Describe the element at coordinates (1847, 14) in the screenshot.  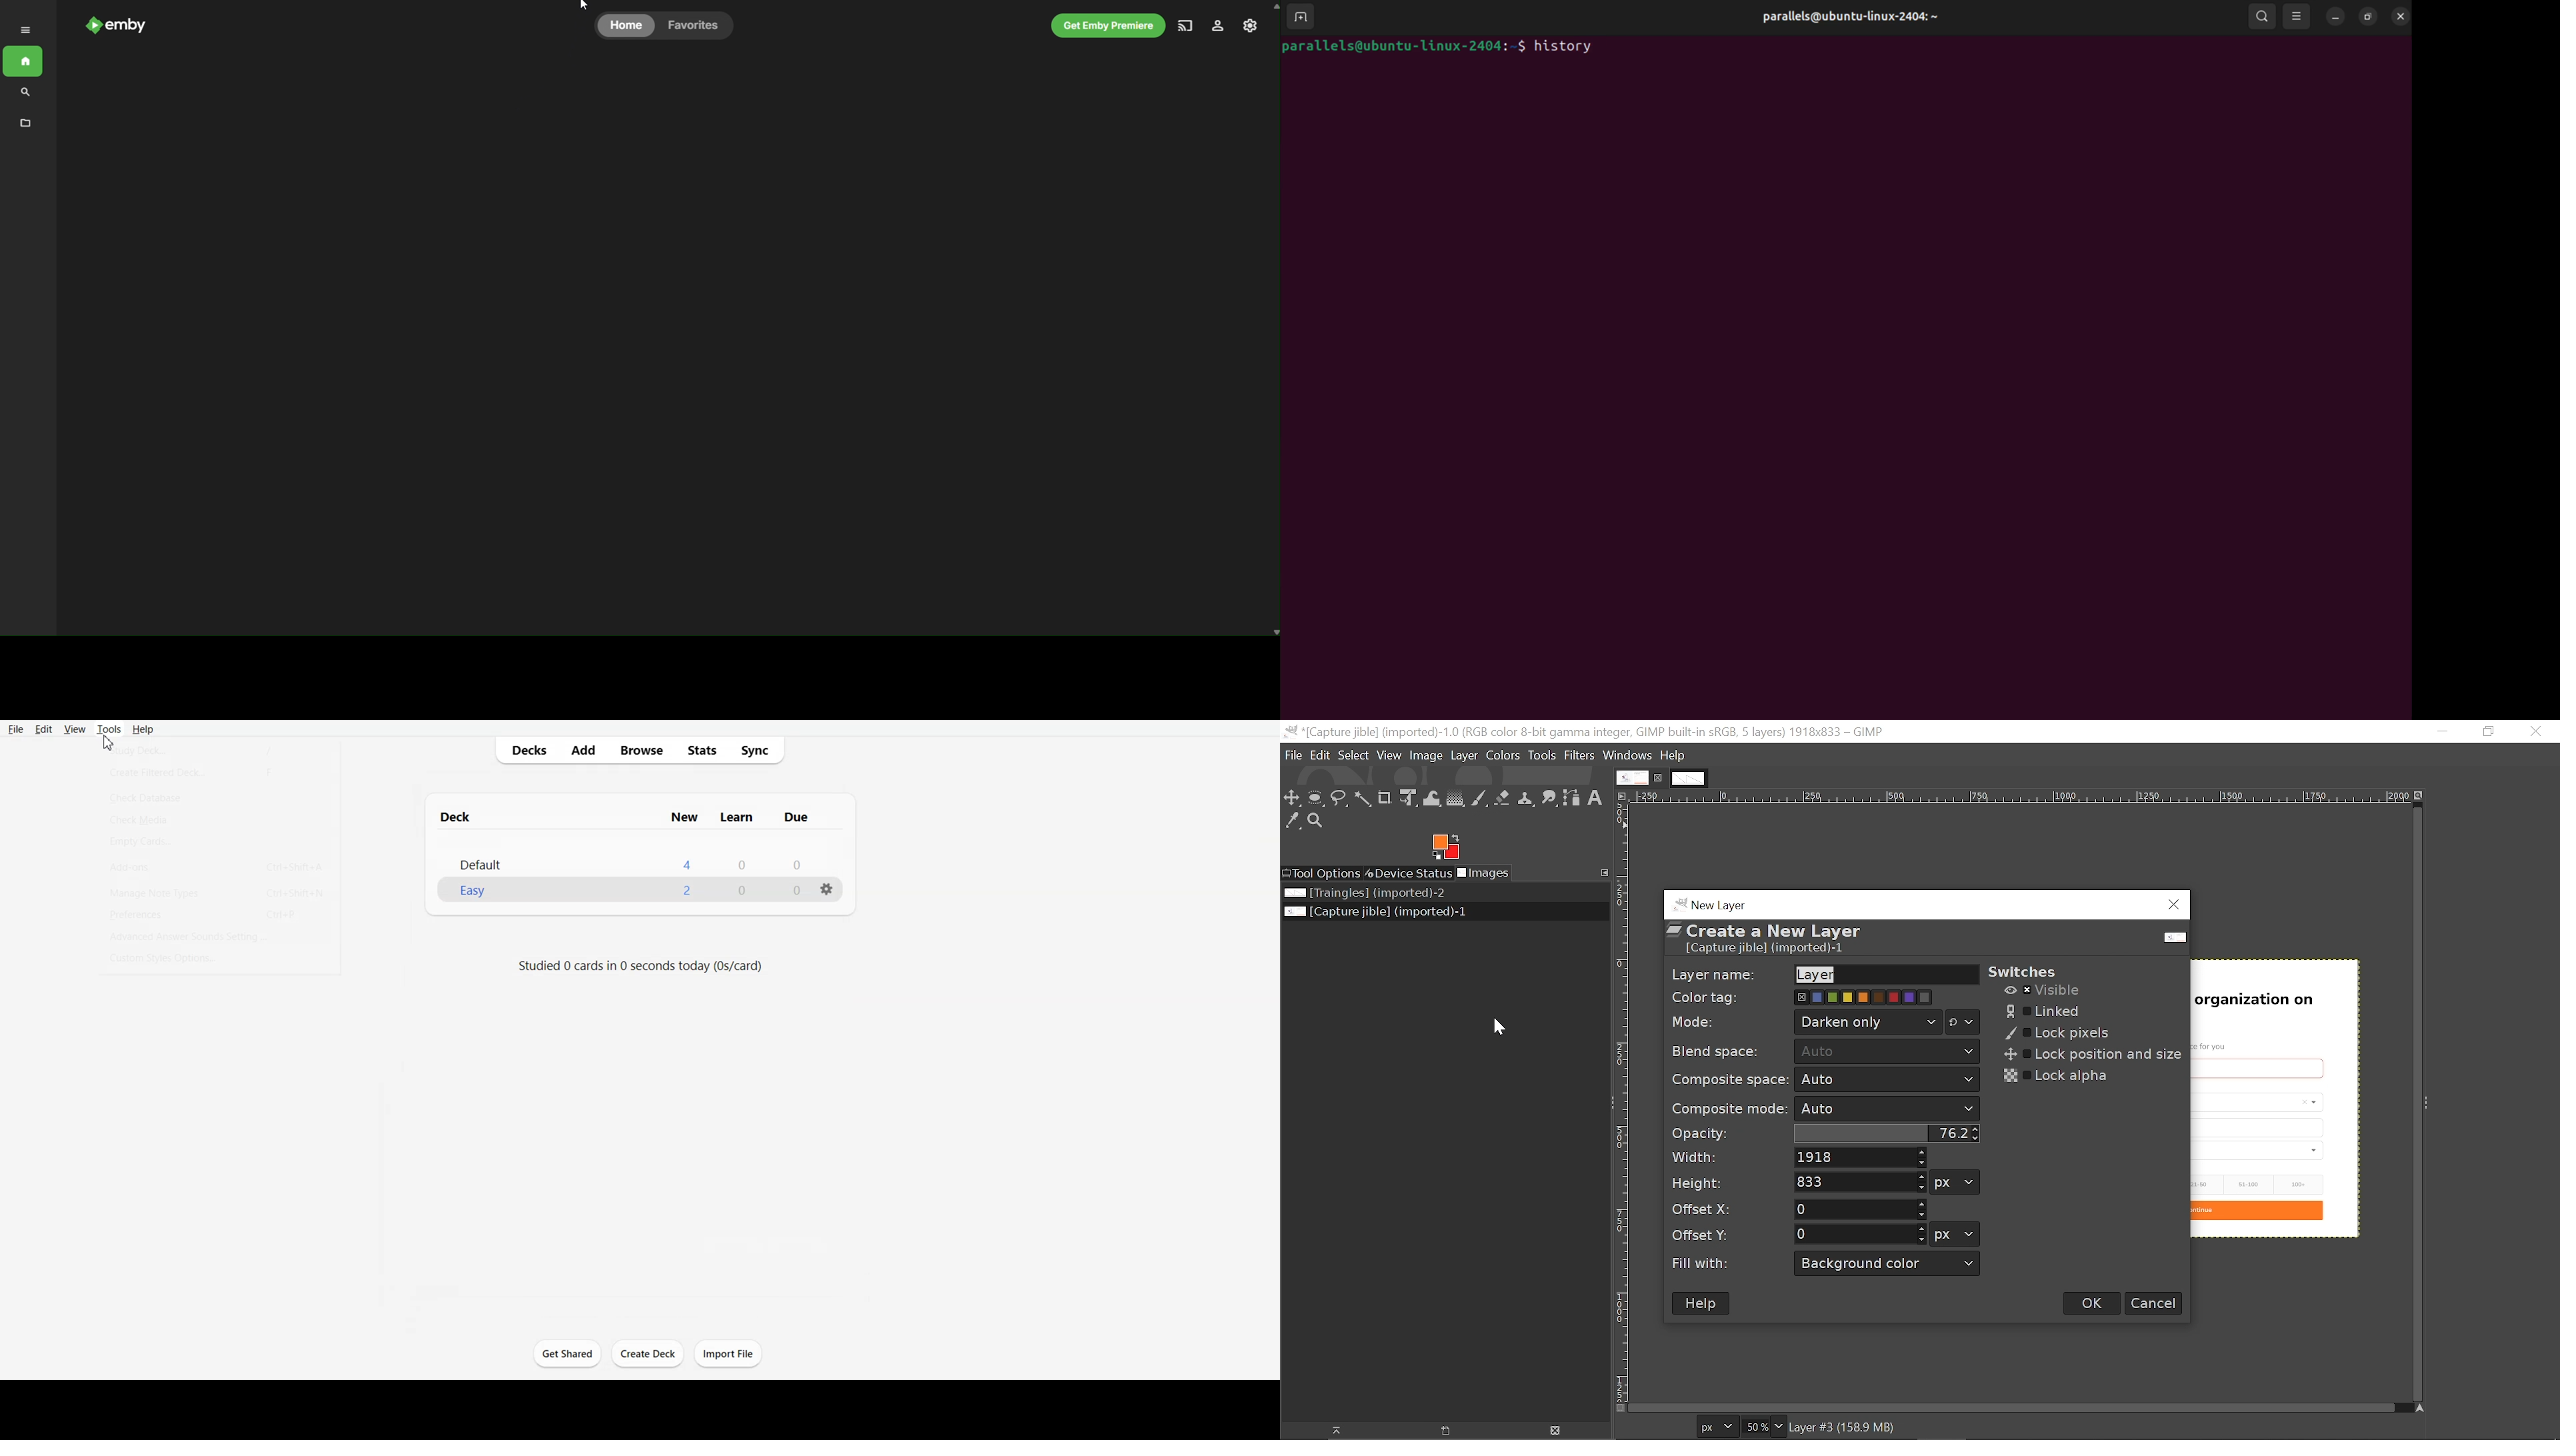
I see `parallels@ ubuntu` at that location.